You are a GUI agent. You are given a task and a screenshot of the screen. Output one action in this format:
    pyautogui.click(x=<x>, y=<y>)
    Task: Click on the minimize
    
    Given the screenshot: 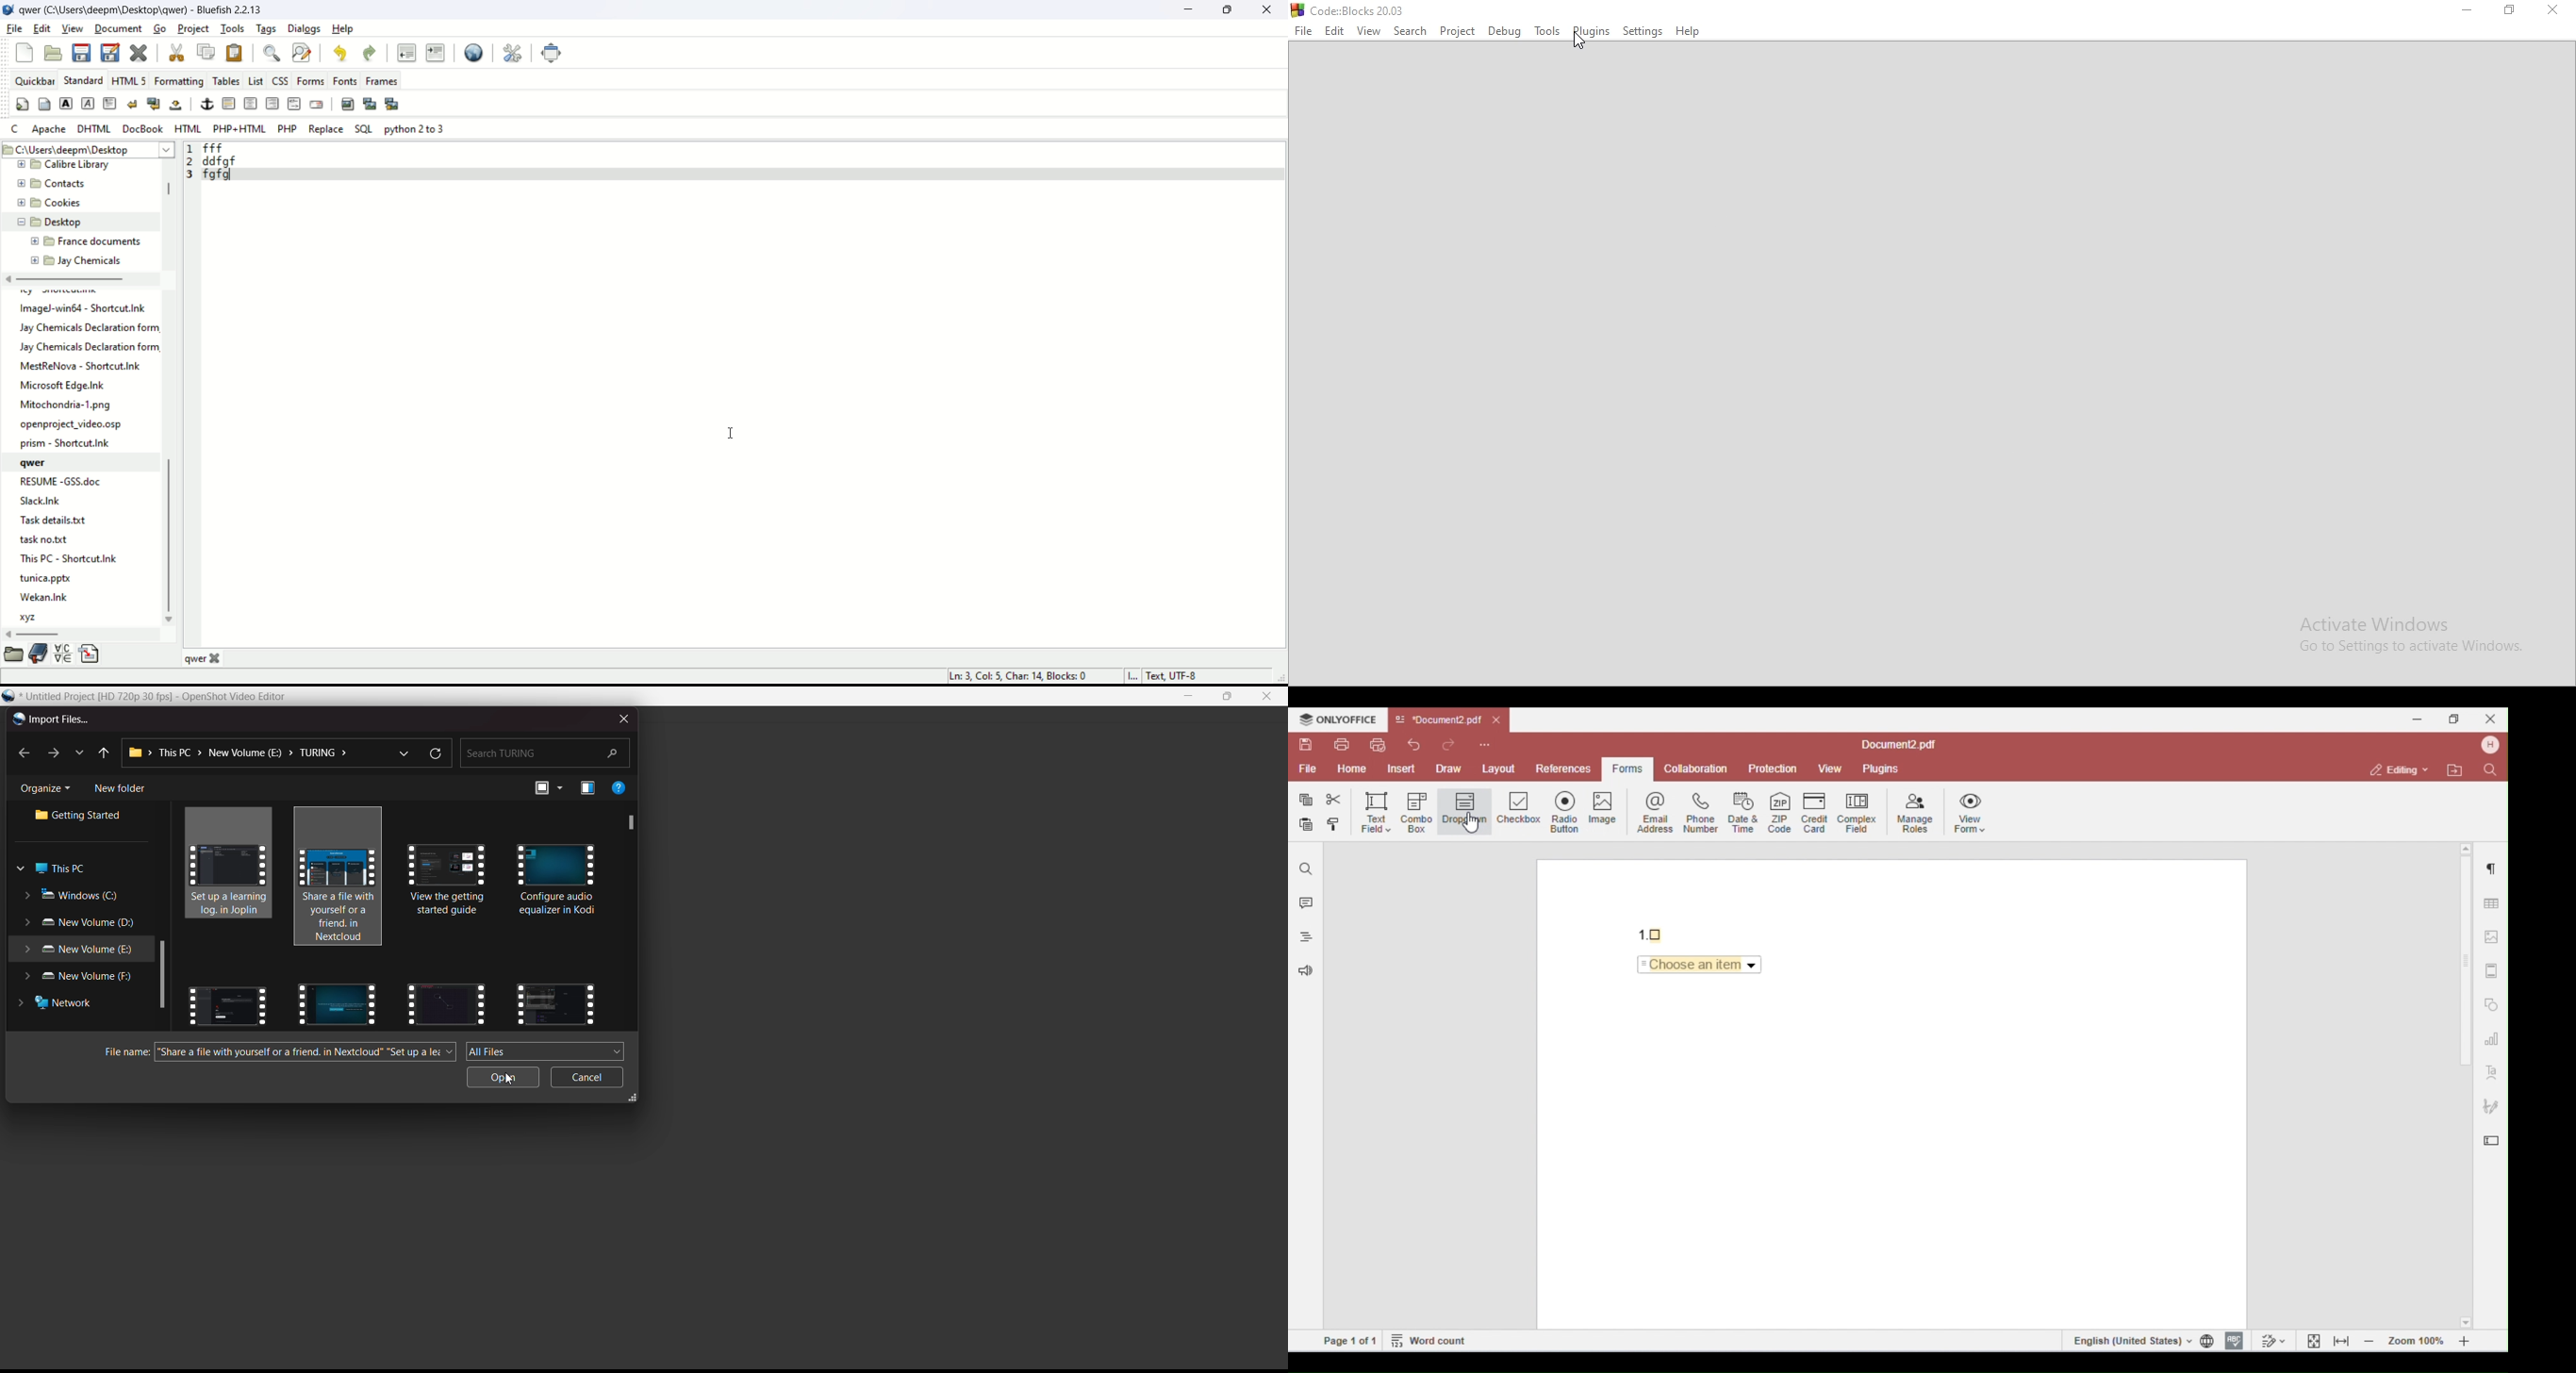 What is the action you would take?
    pyautogui.click(x=2468, y=8)
    